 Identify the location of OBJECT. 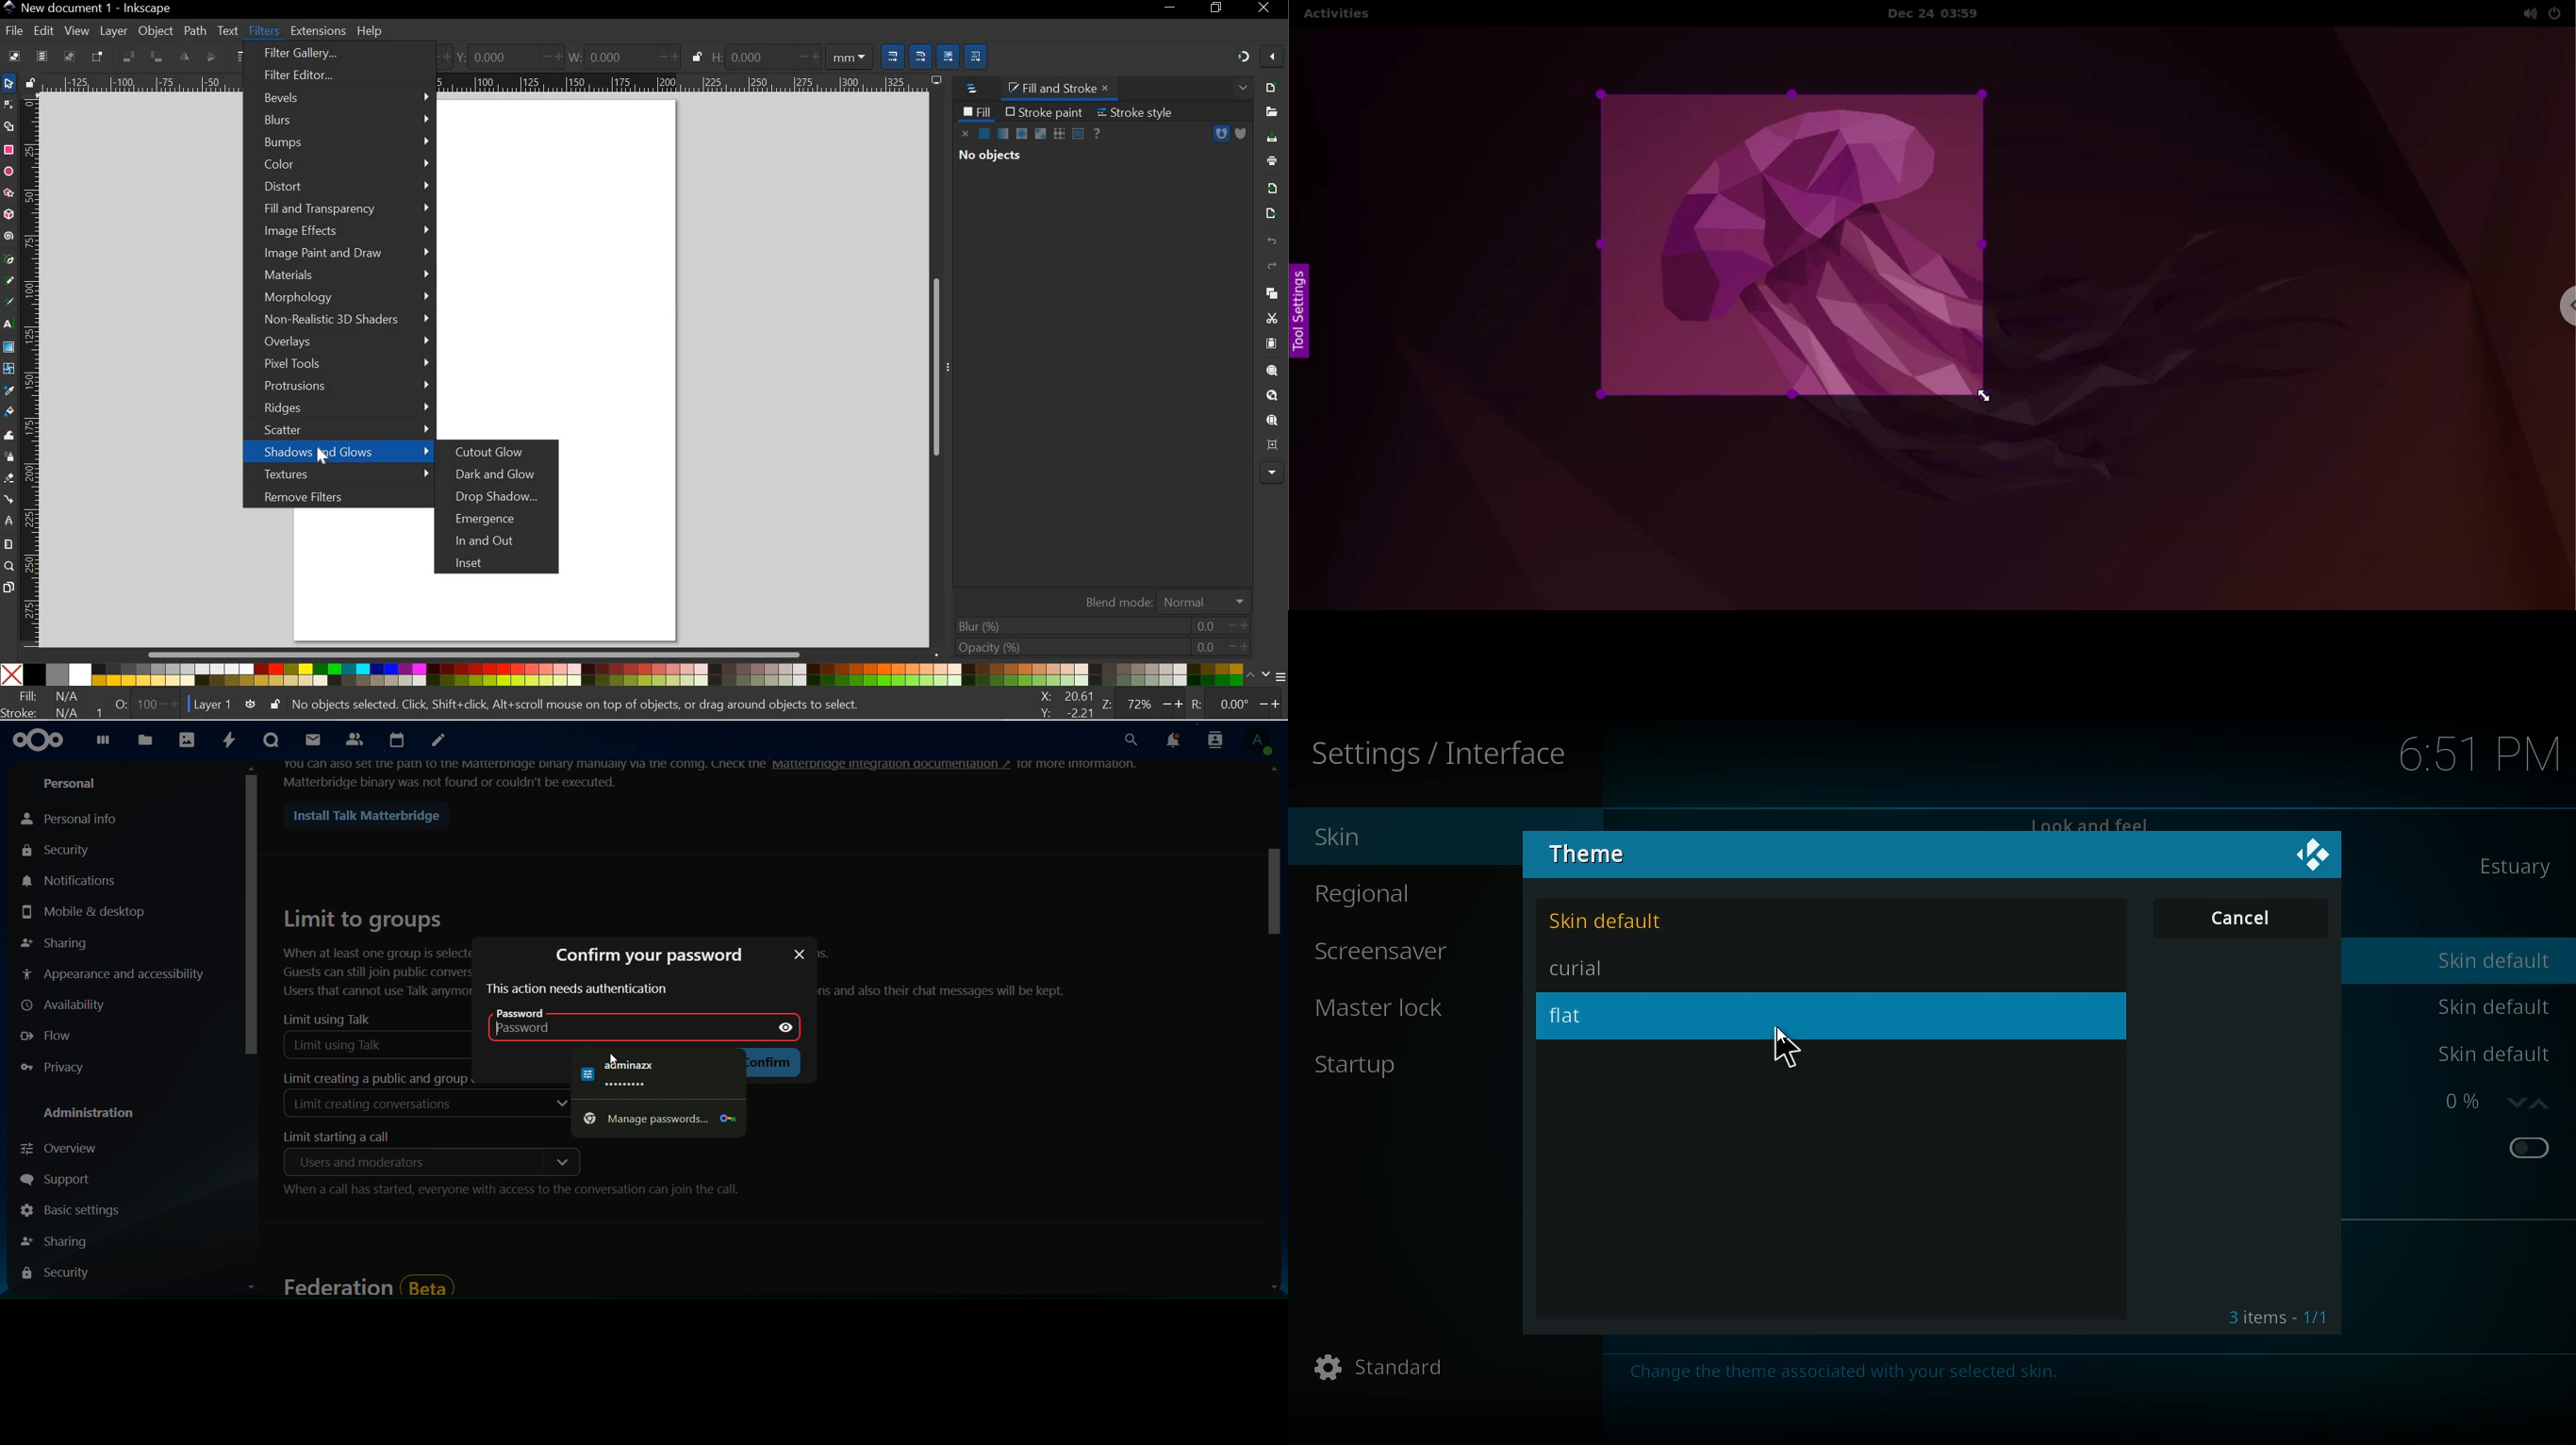
(156, 33).